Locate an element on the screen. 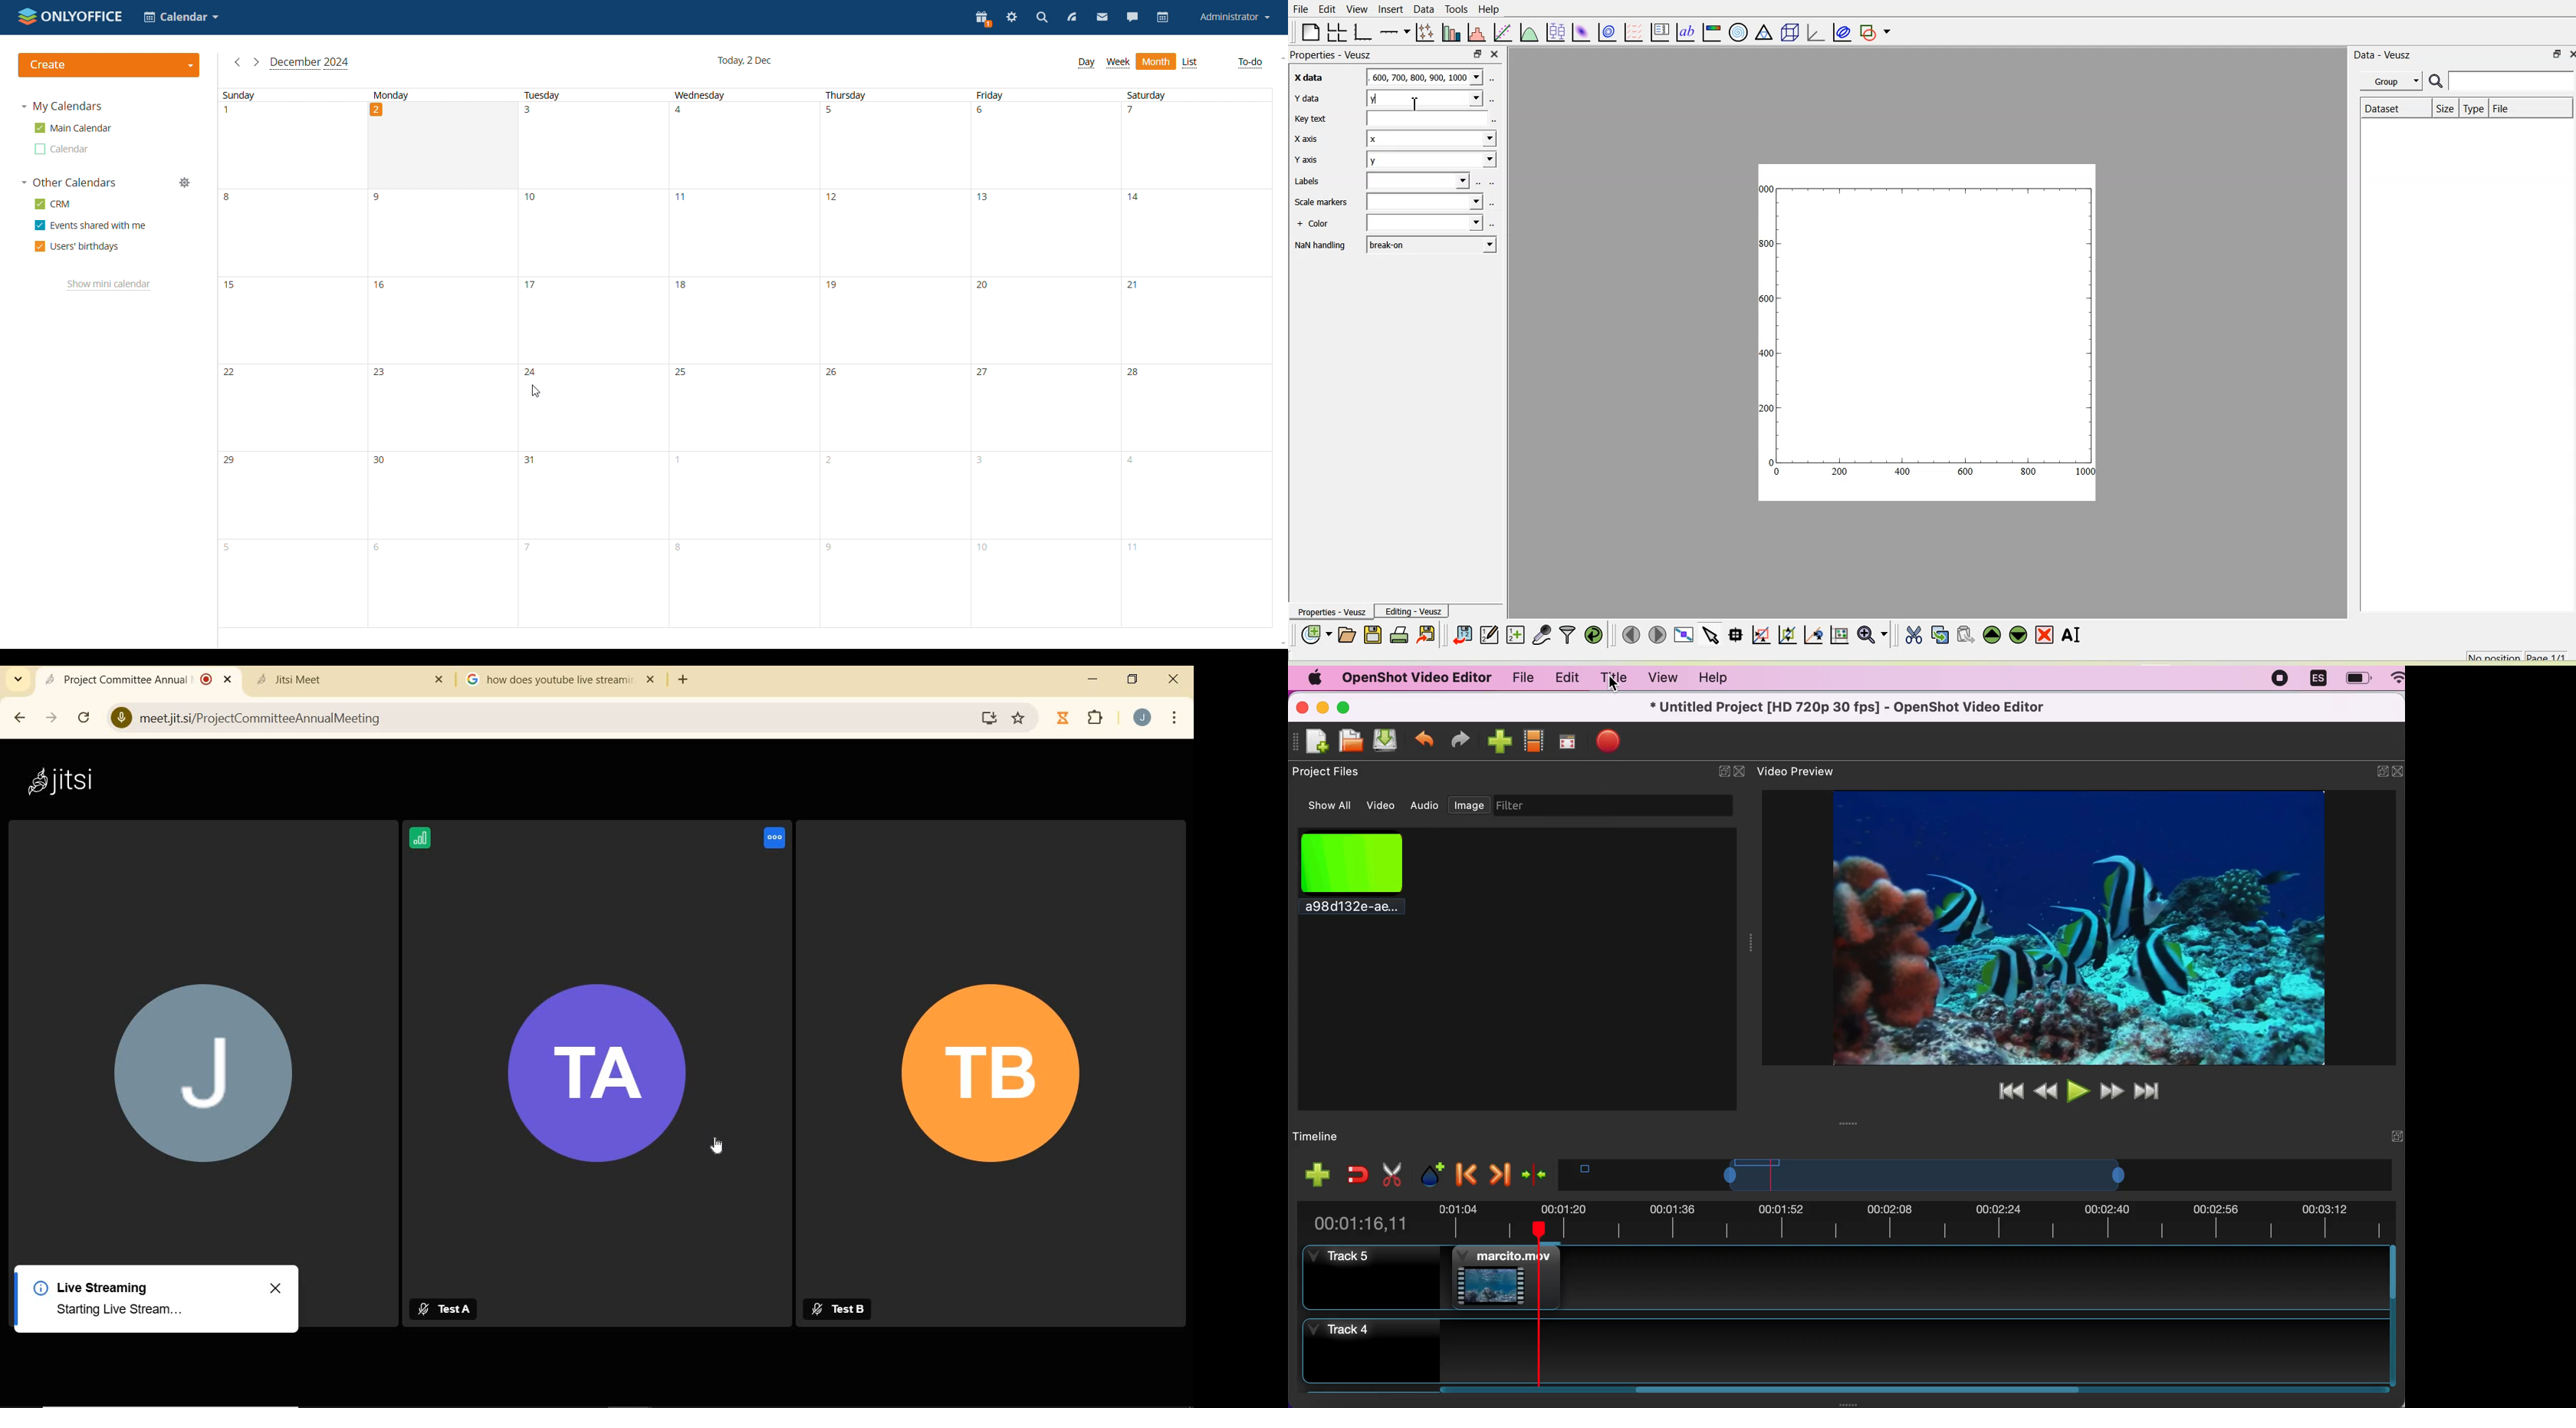 Image resolution: width=2576 pixels, height=1428 pixels. previous marker is located at coordinates (1464, 1173).